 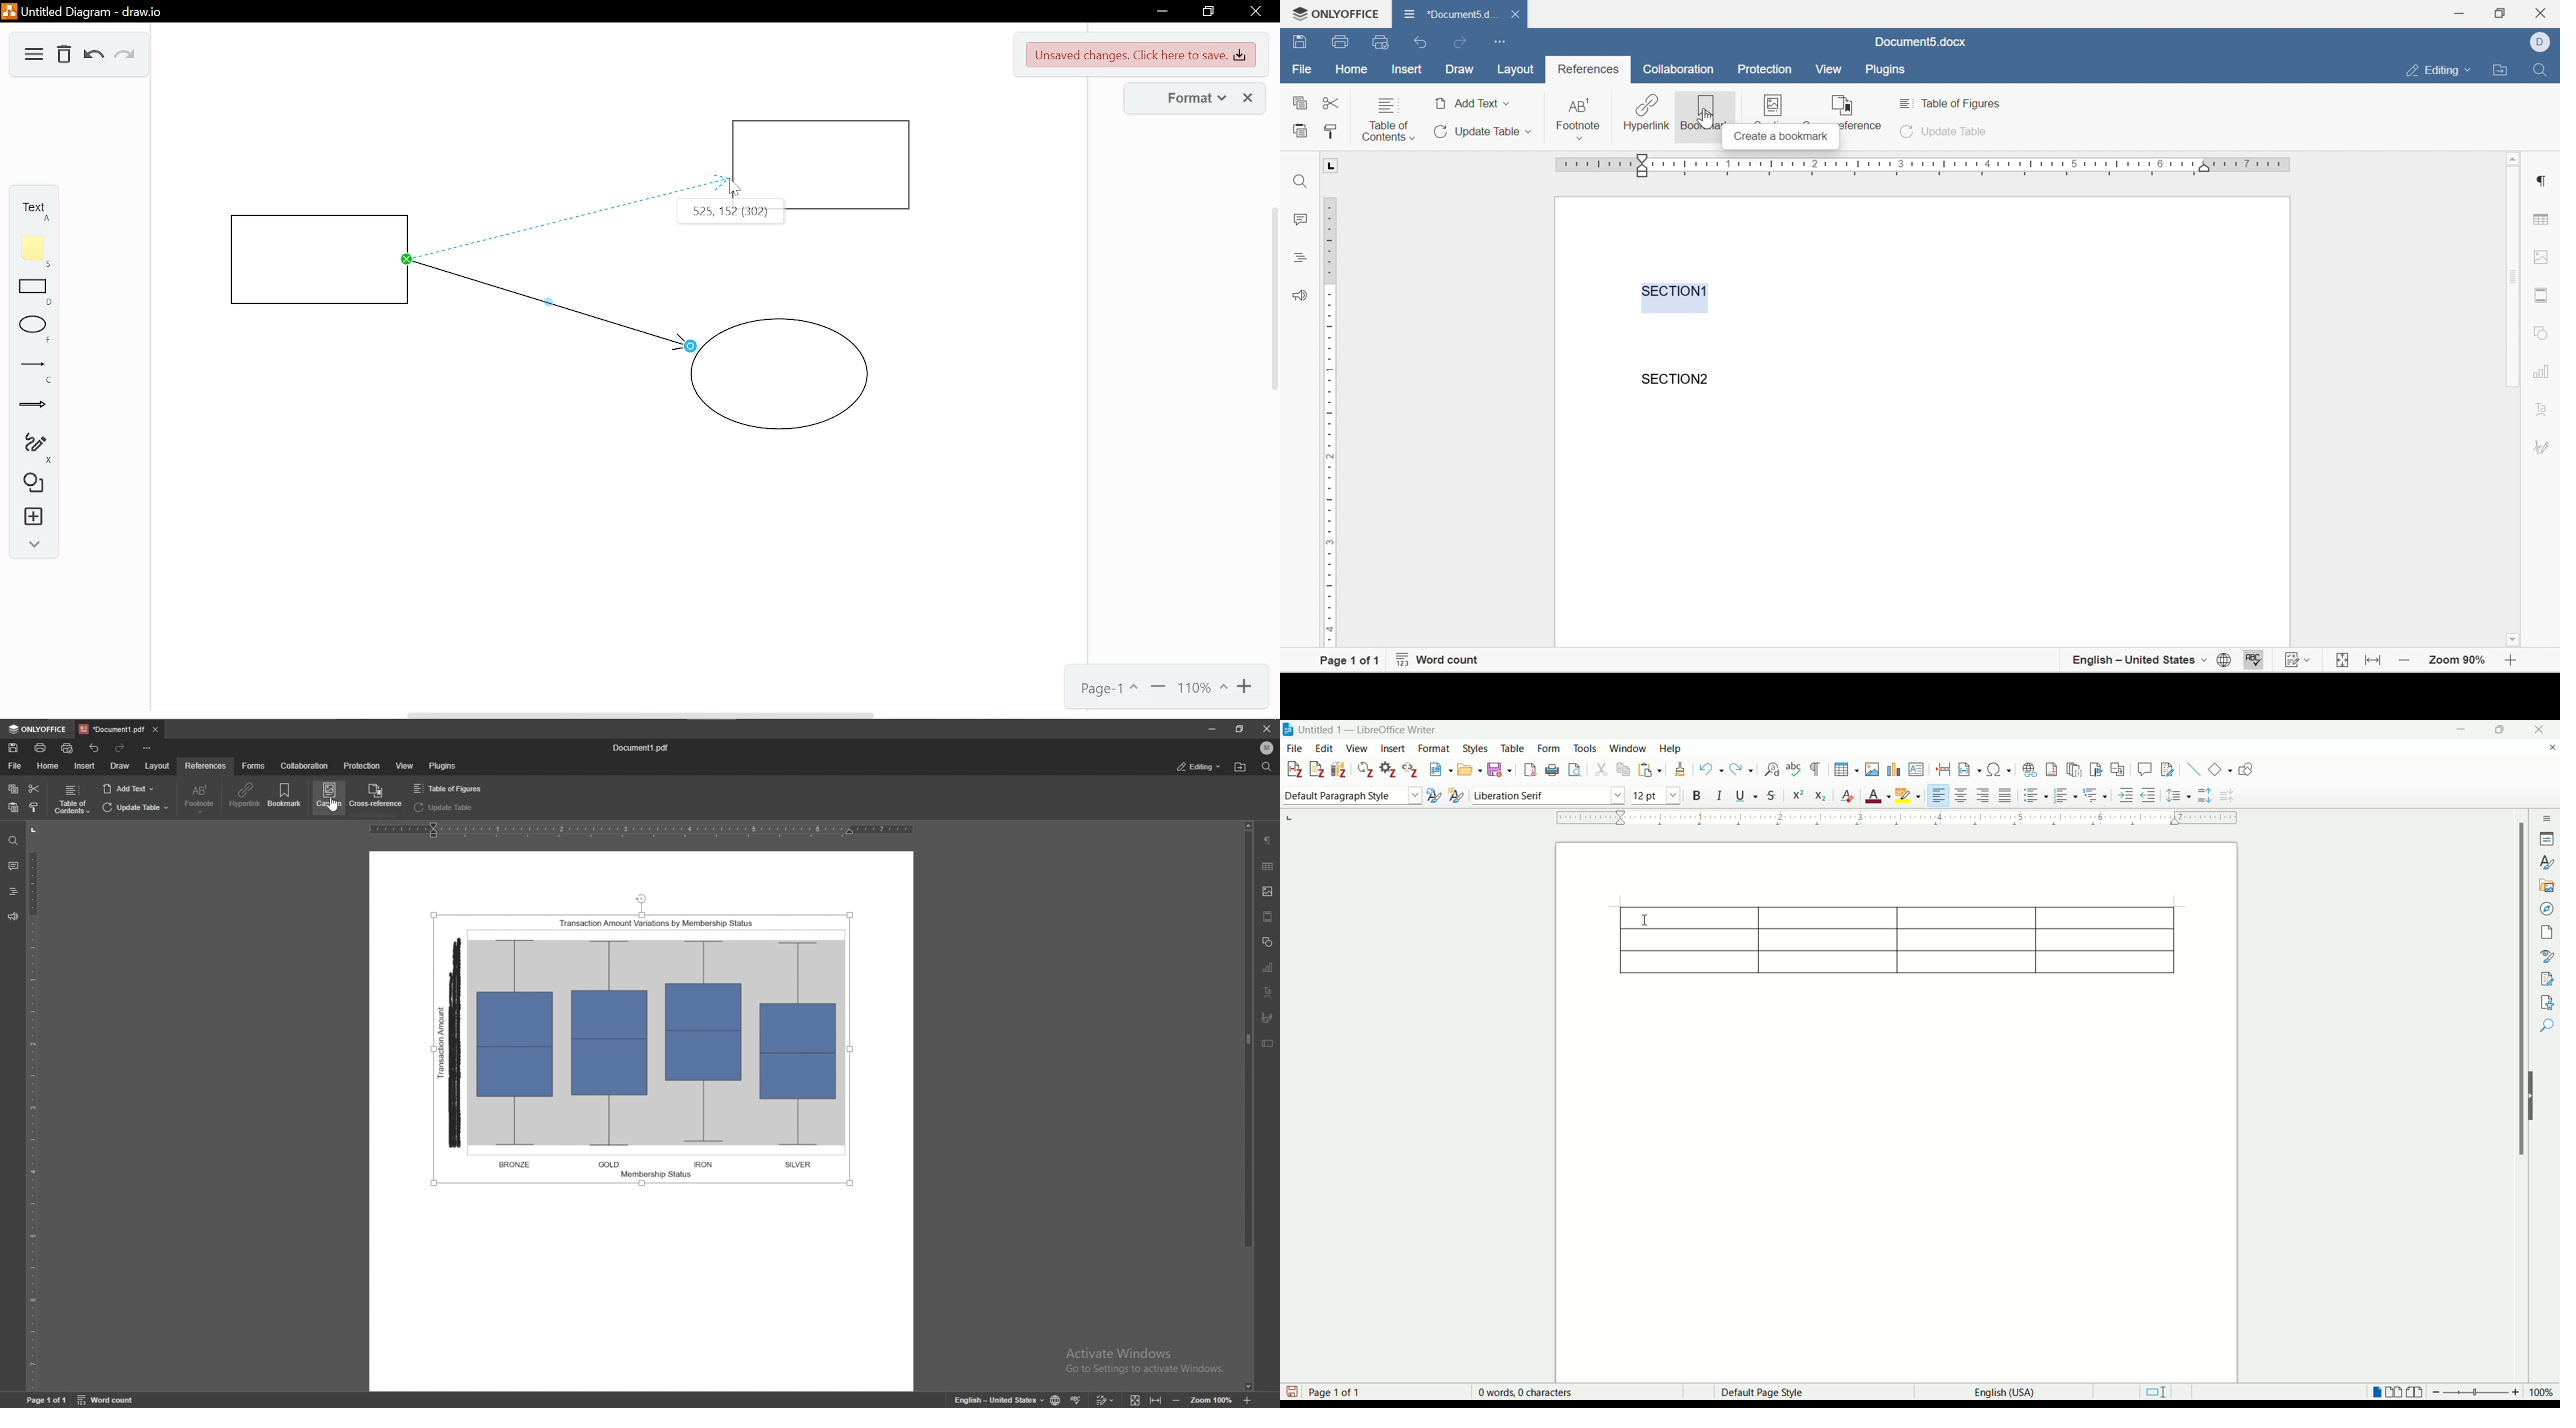 I want to click on , so click(x=1705, y=125).